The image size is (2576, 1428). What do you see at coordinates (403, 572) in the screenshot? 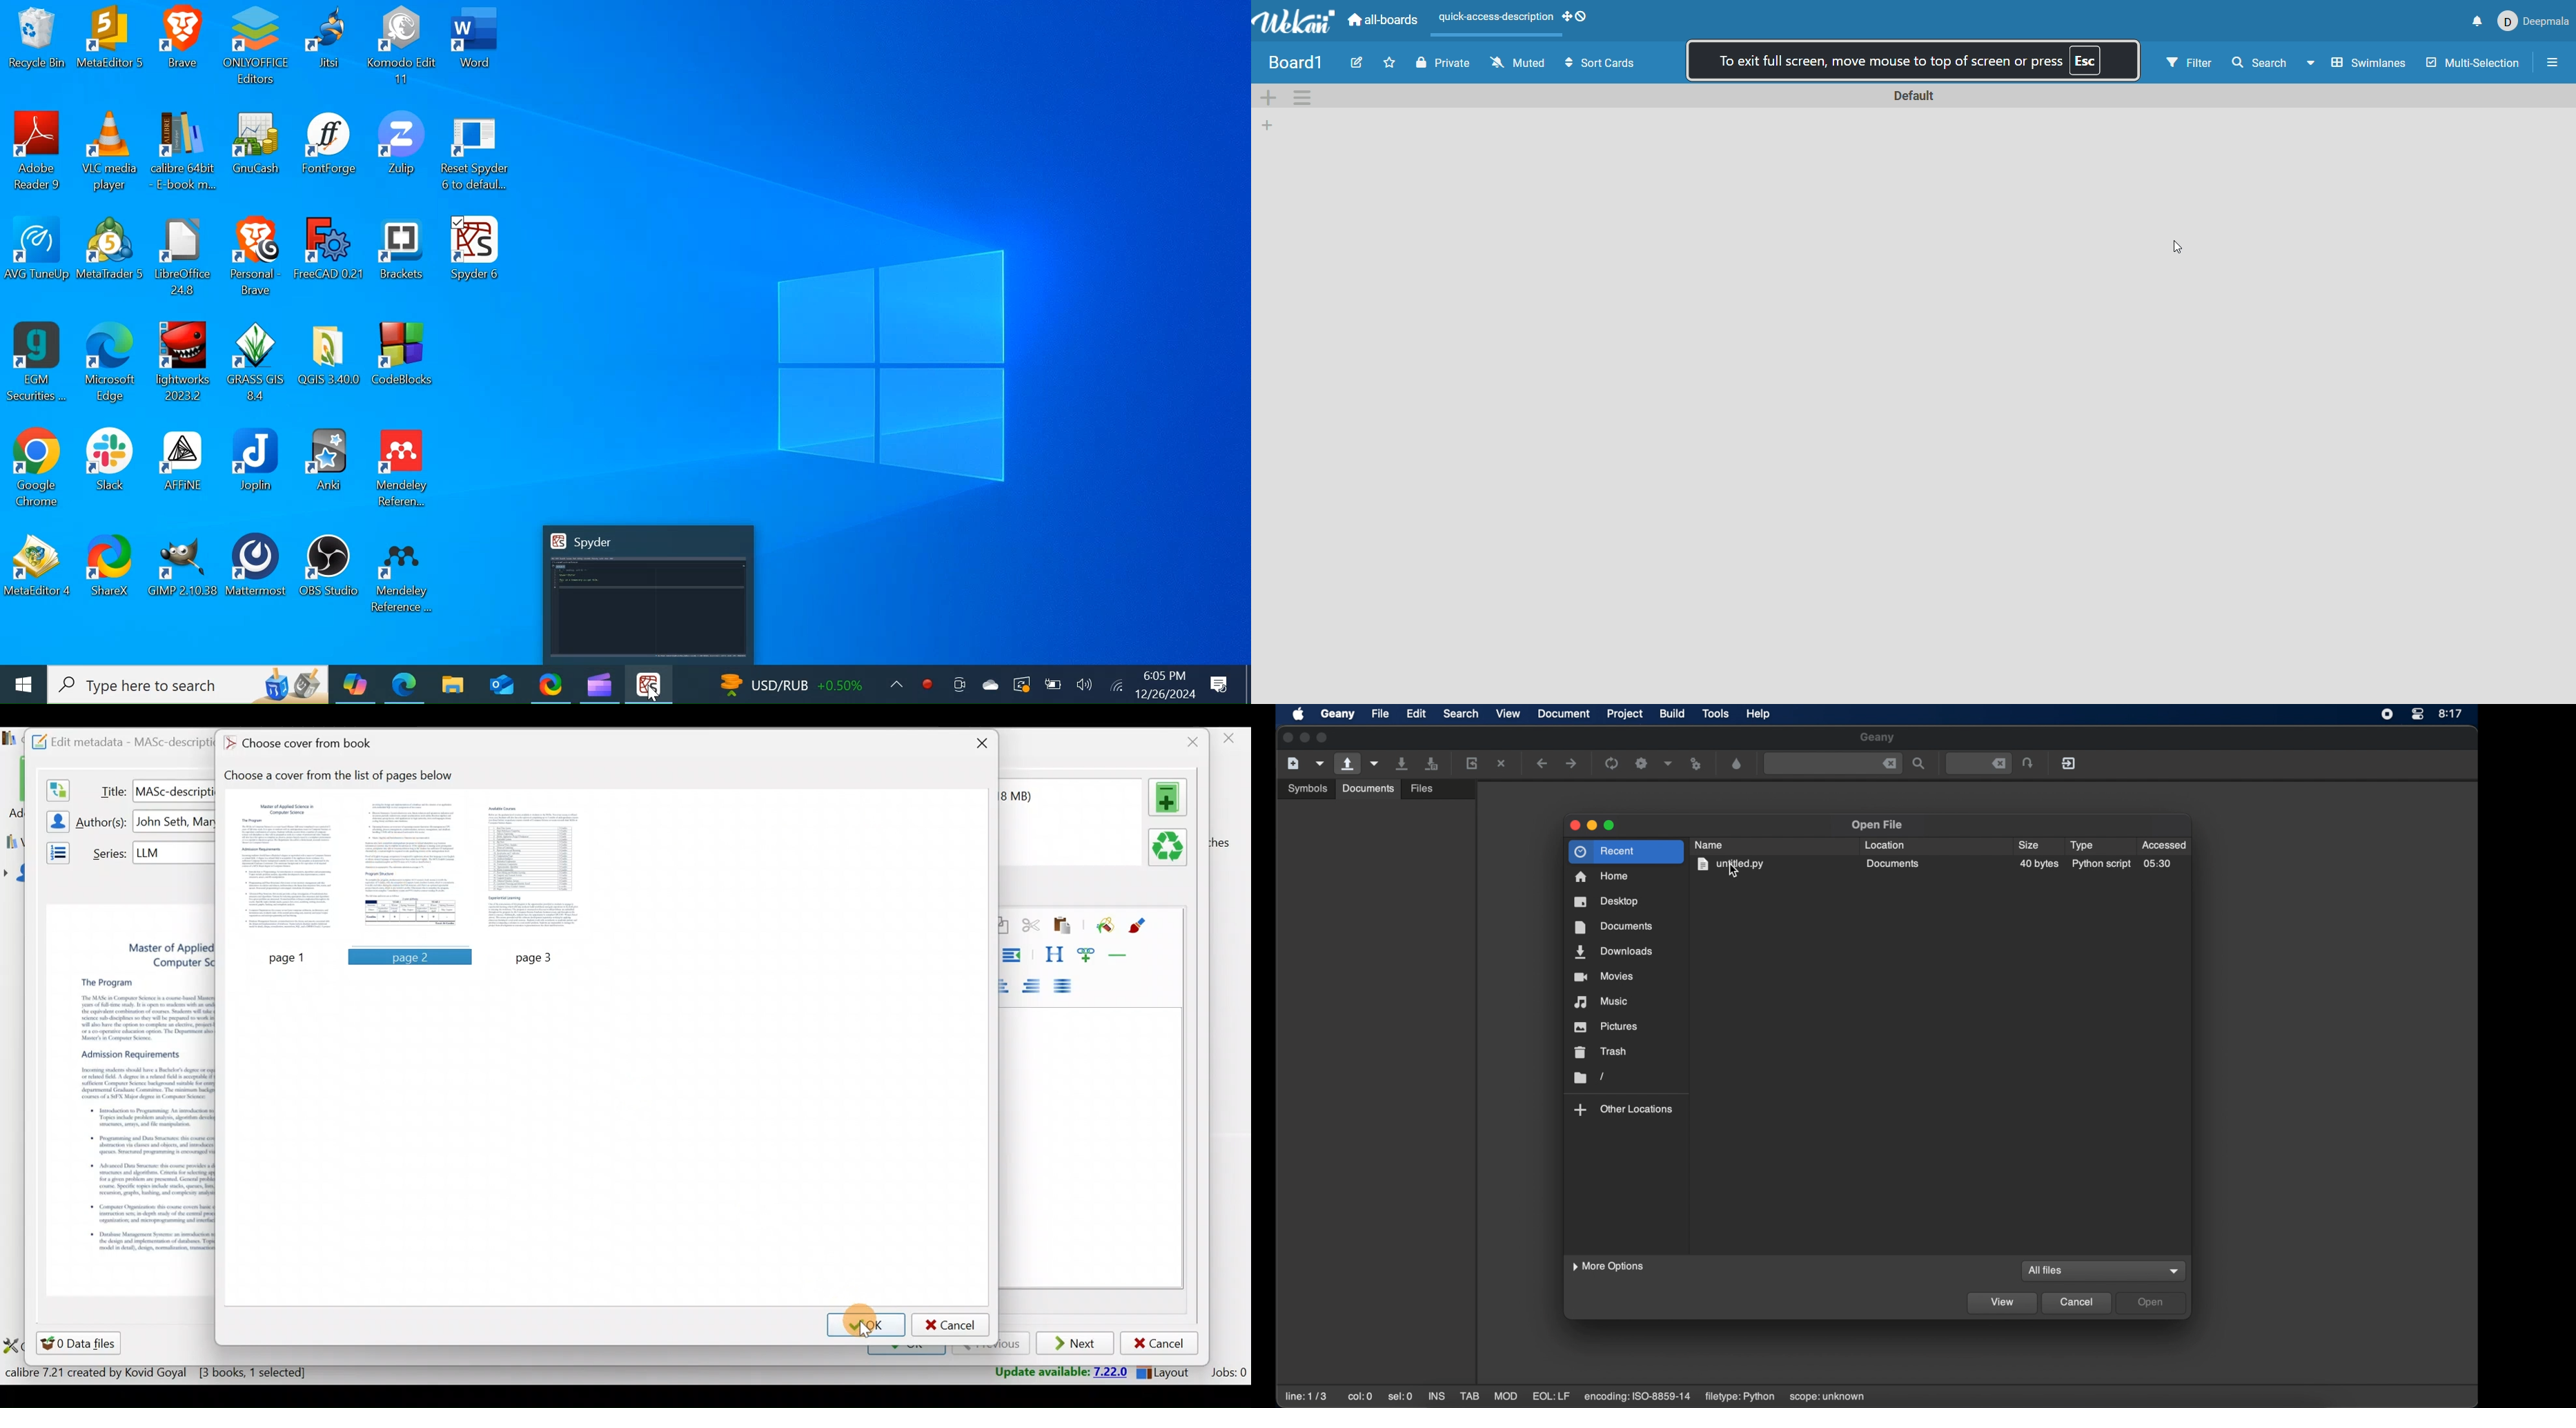
I see `Mendeley Desktop Icon` at bounding box center [403, 572].